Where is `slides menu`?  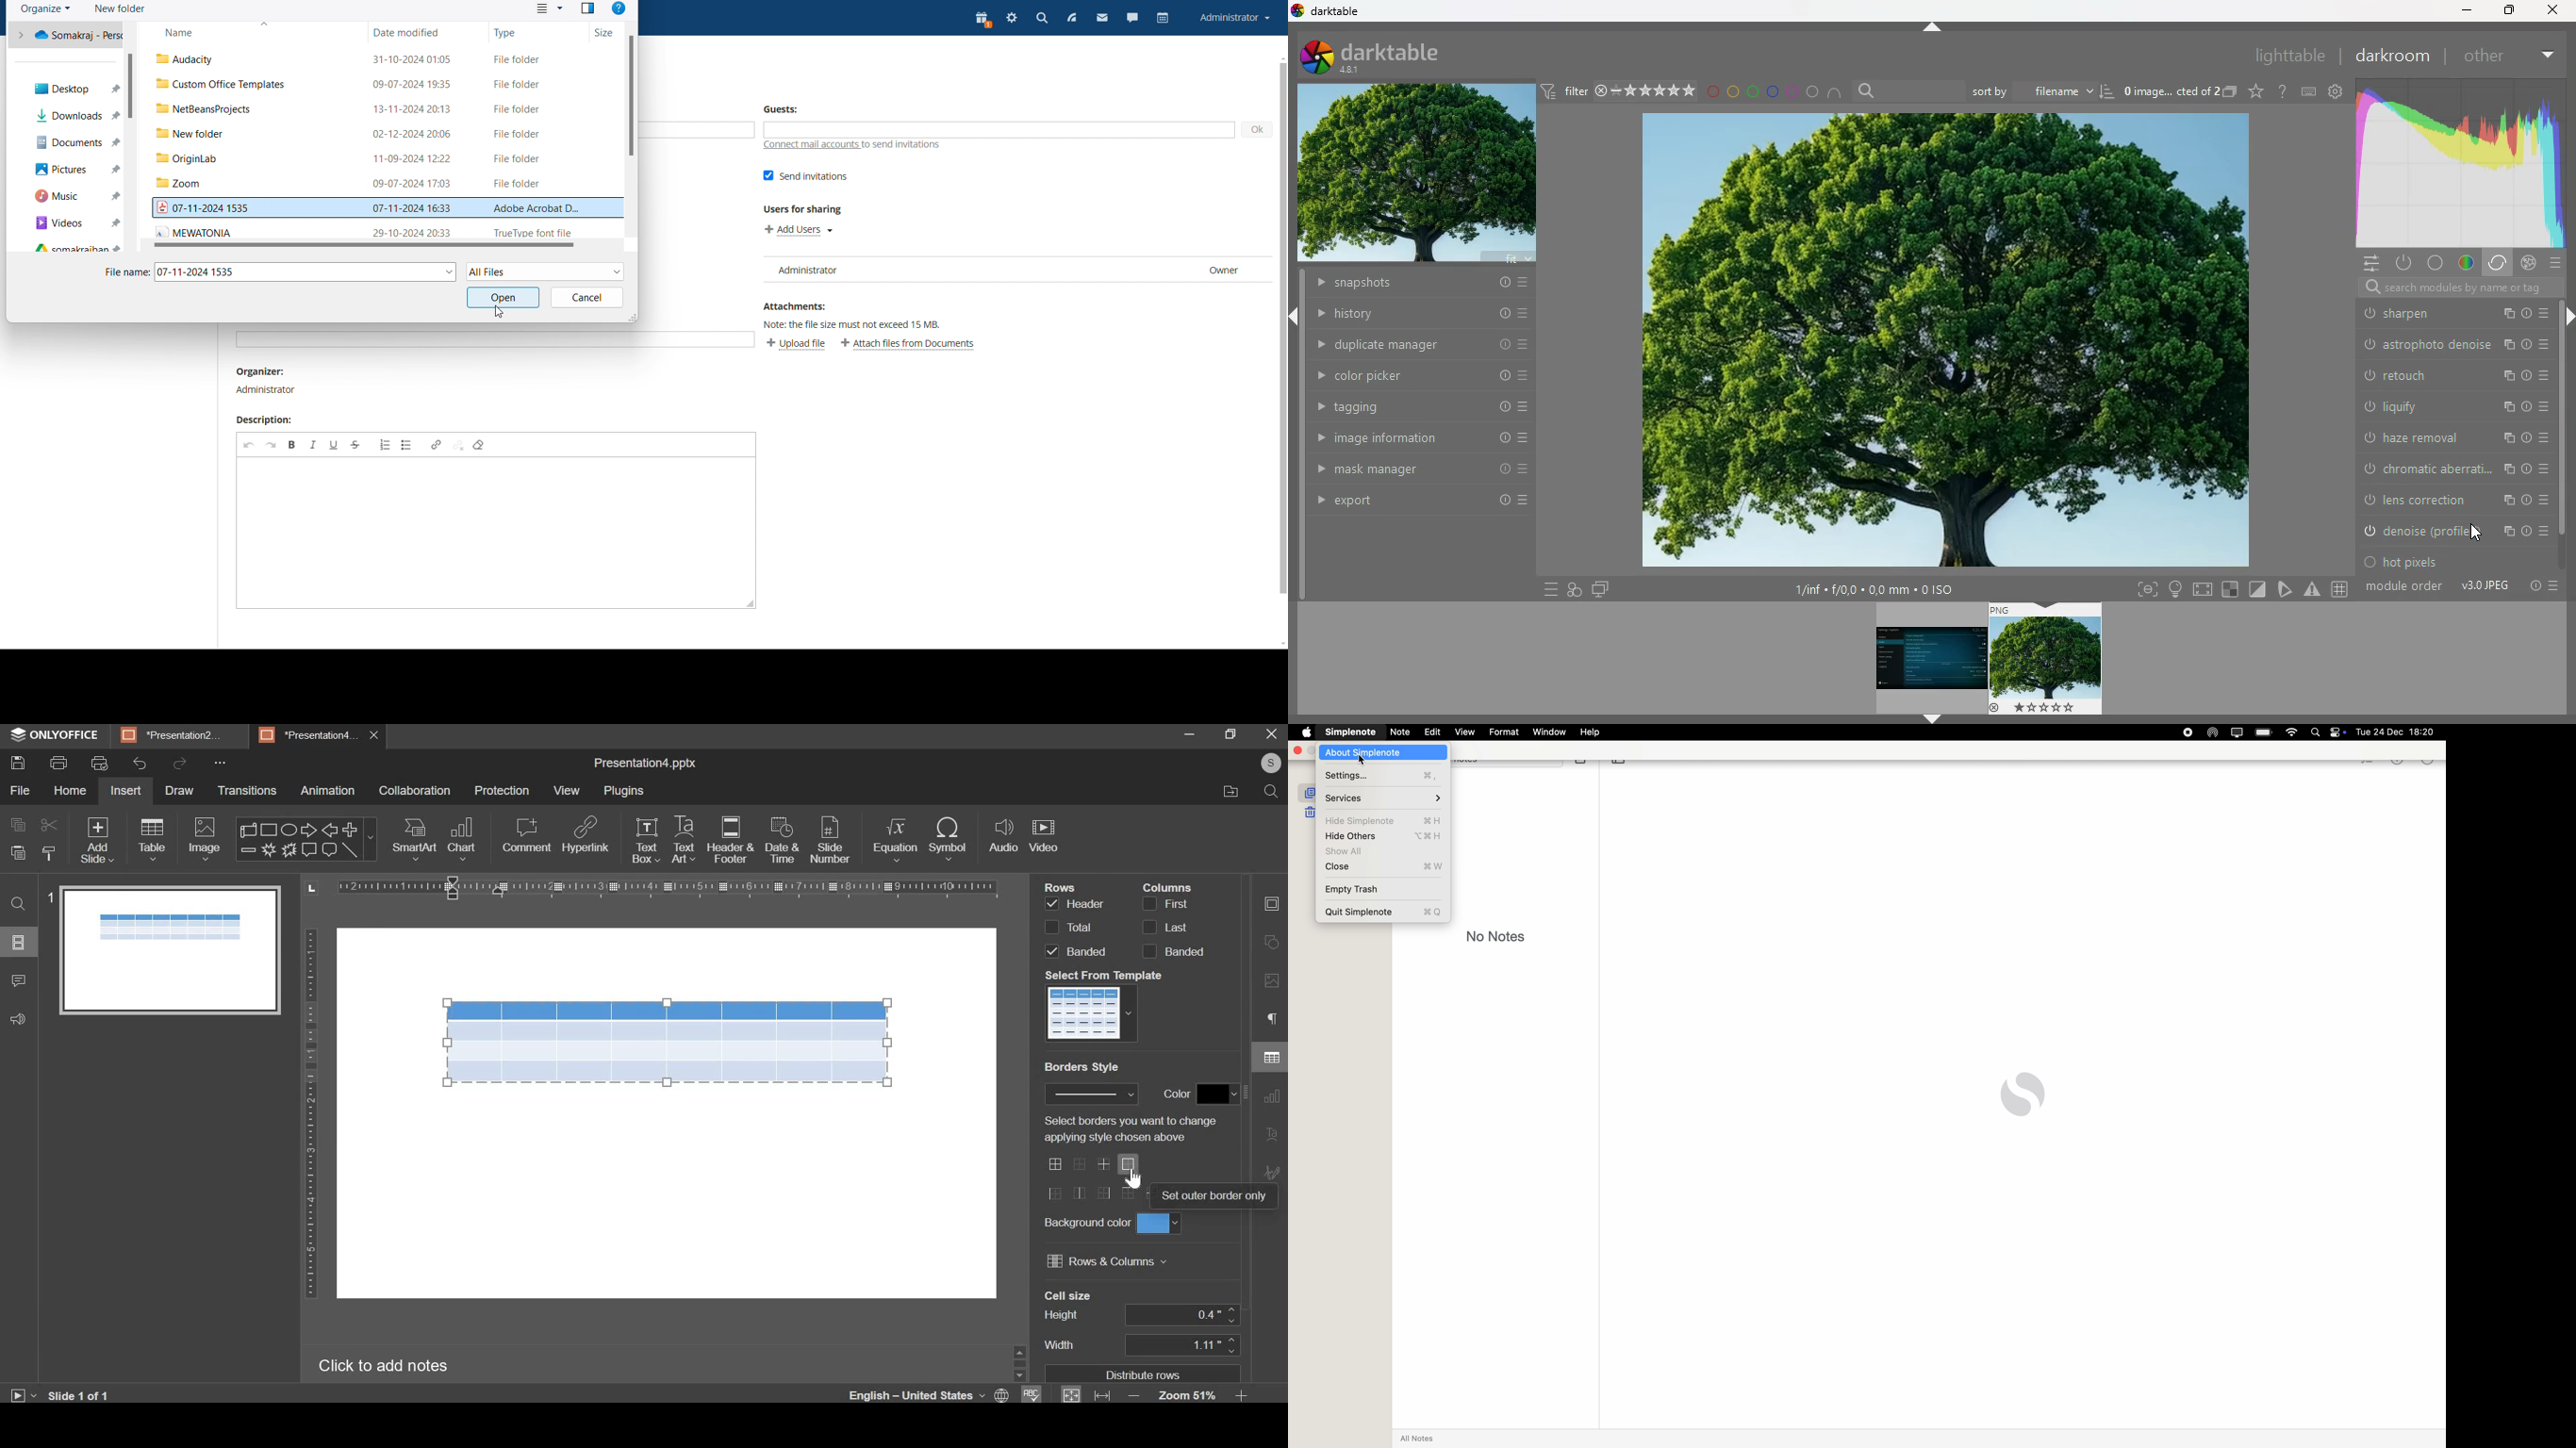 slides menu is located at coordinates (19, 942).